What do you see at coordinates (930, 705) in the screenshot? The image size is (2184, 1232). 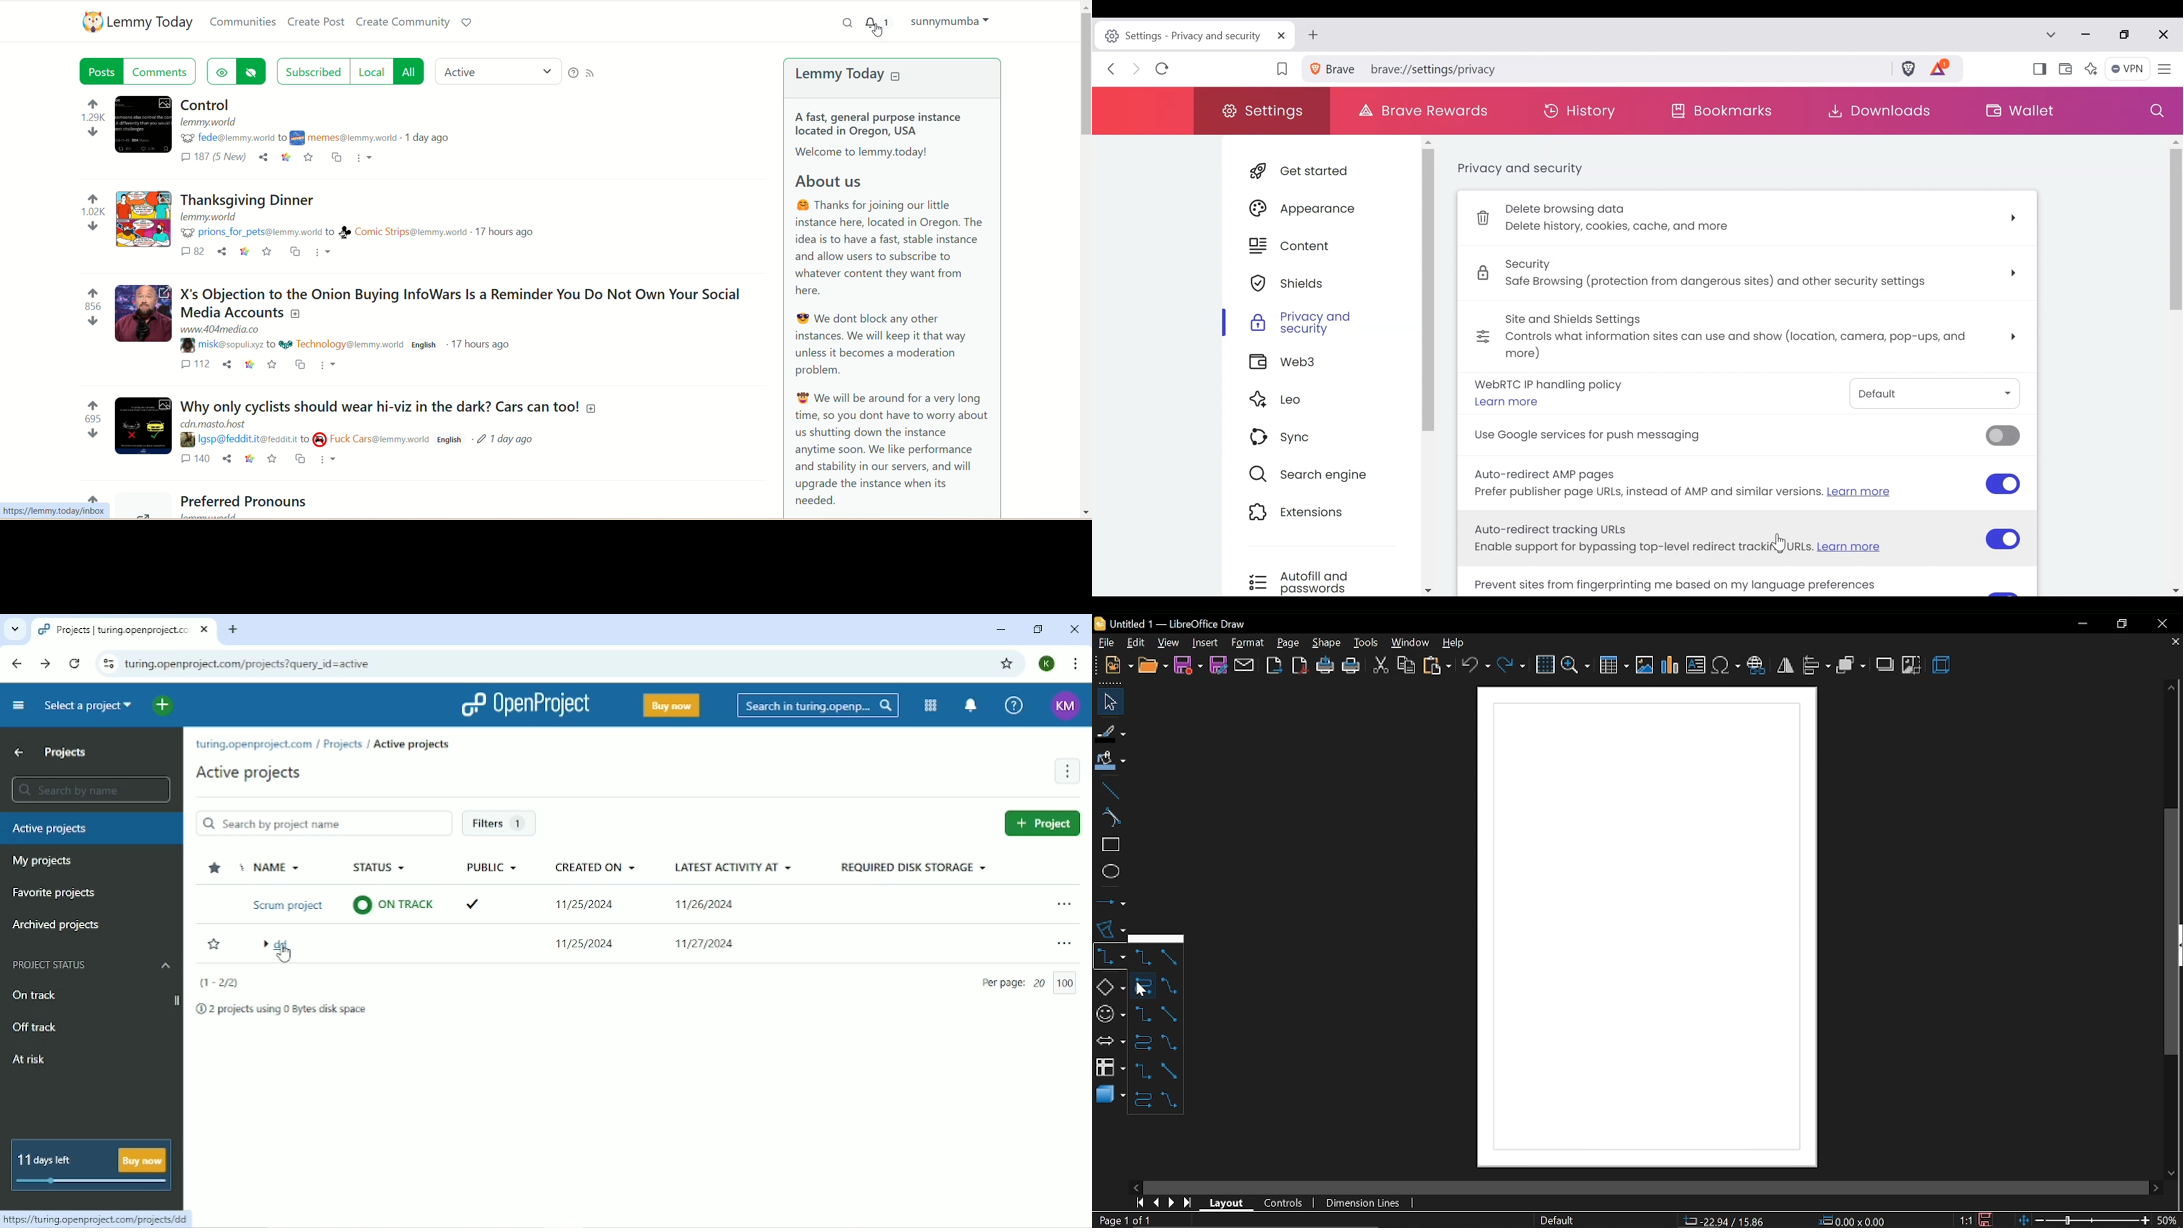 I see `Modules` at bounding box center [930, 705].